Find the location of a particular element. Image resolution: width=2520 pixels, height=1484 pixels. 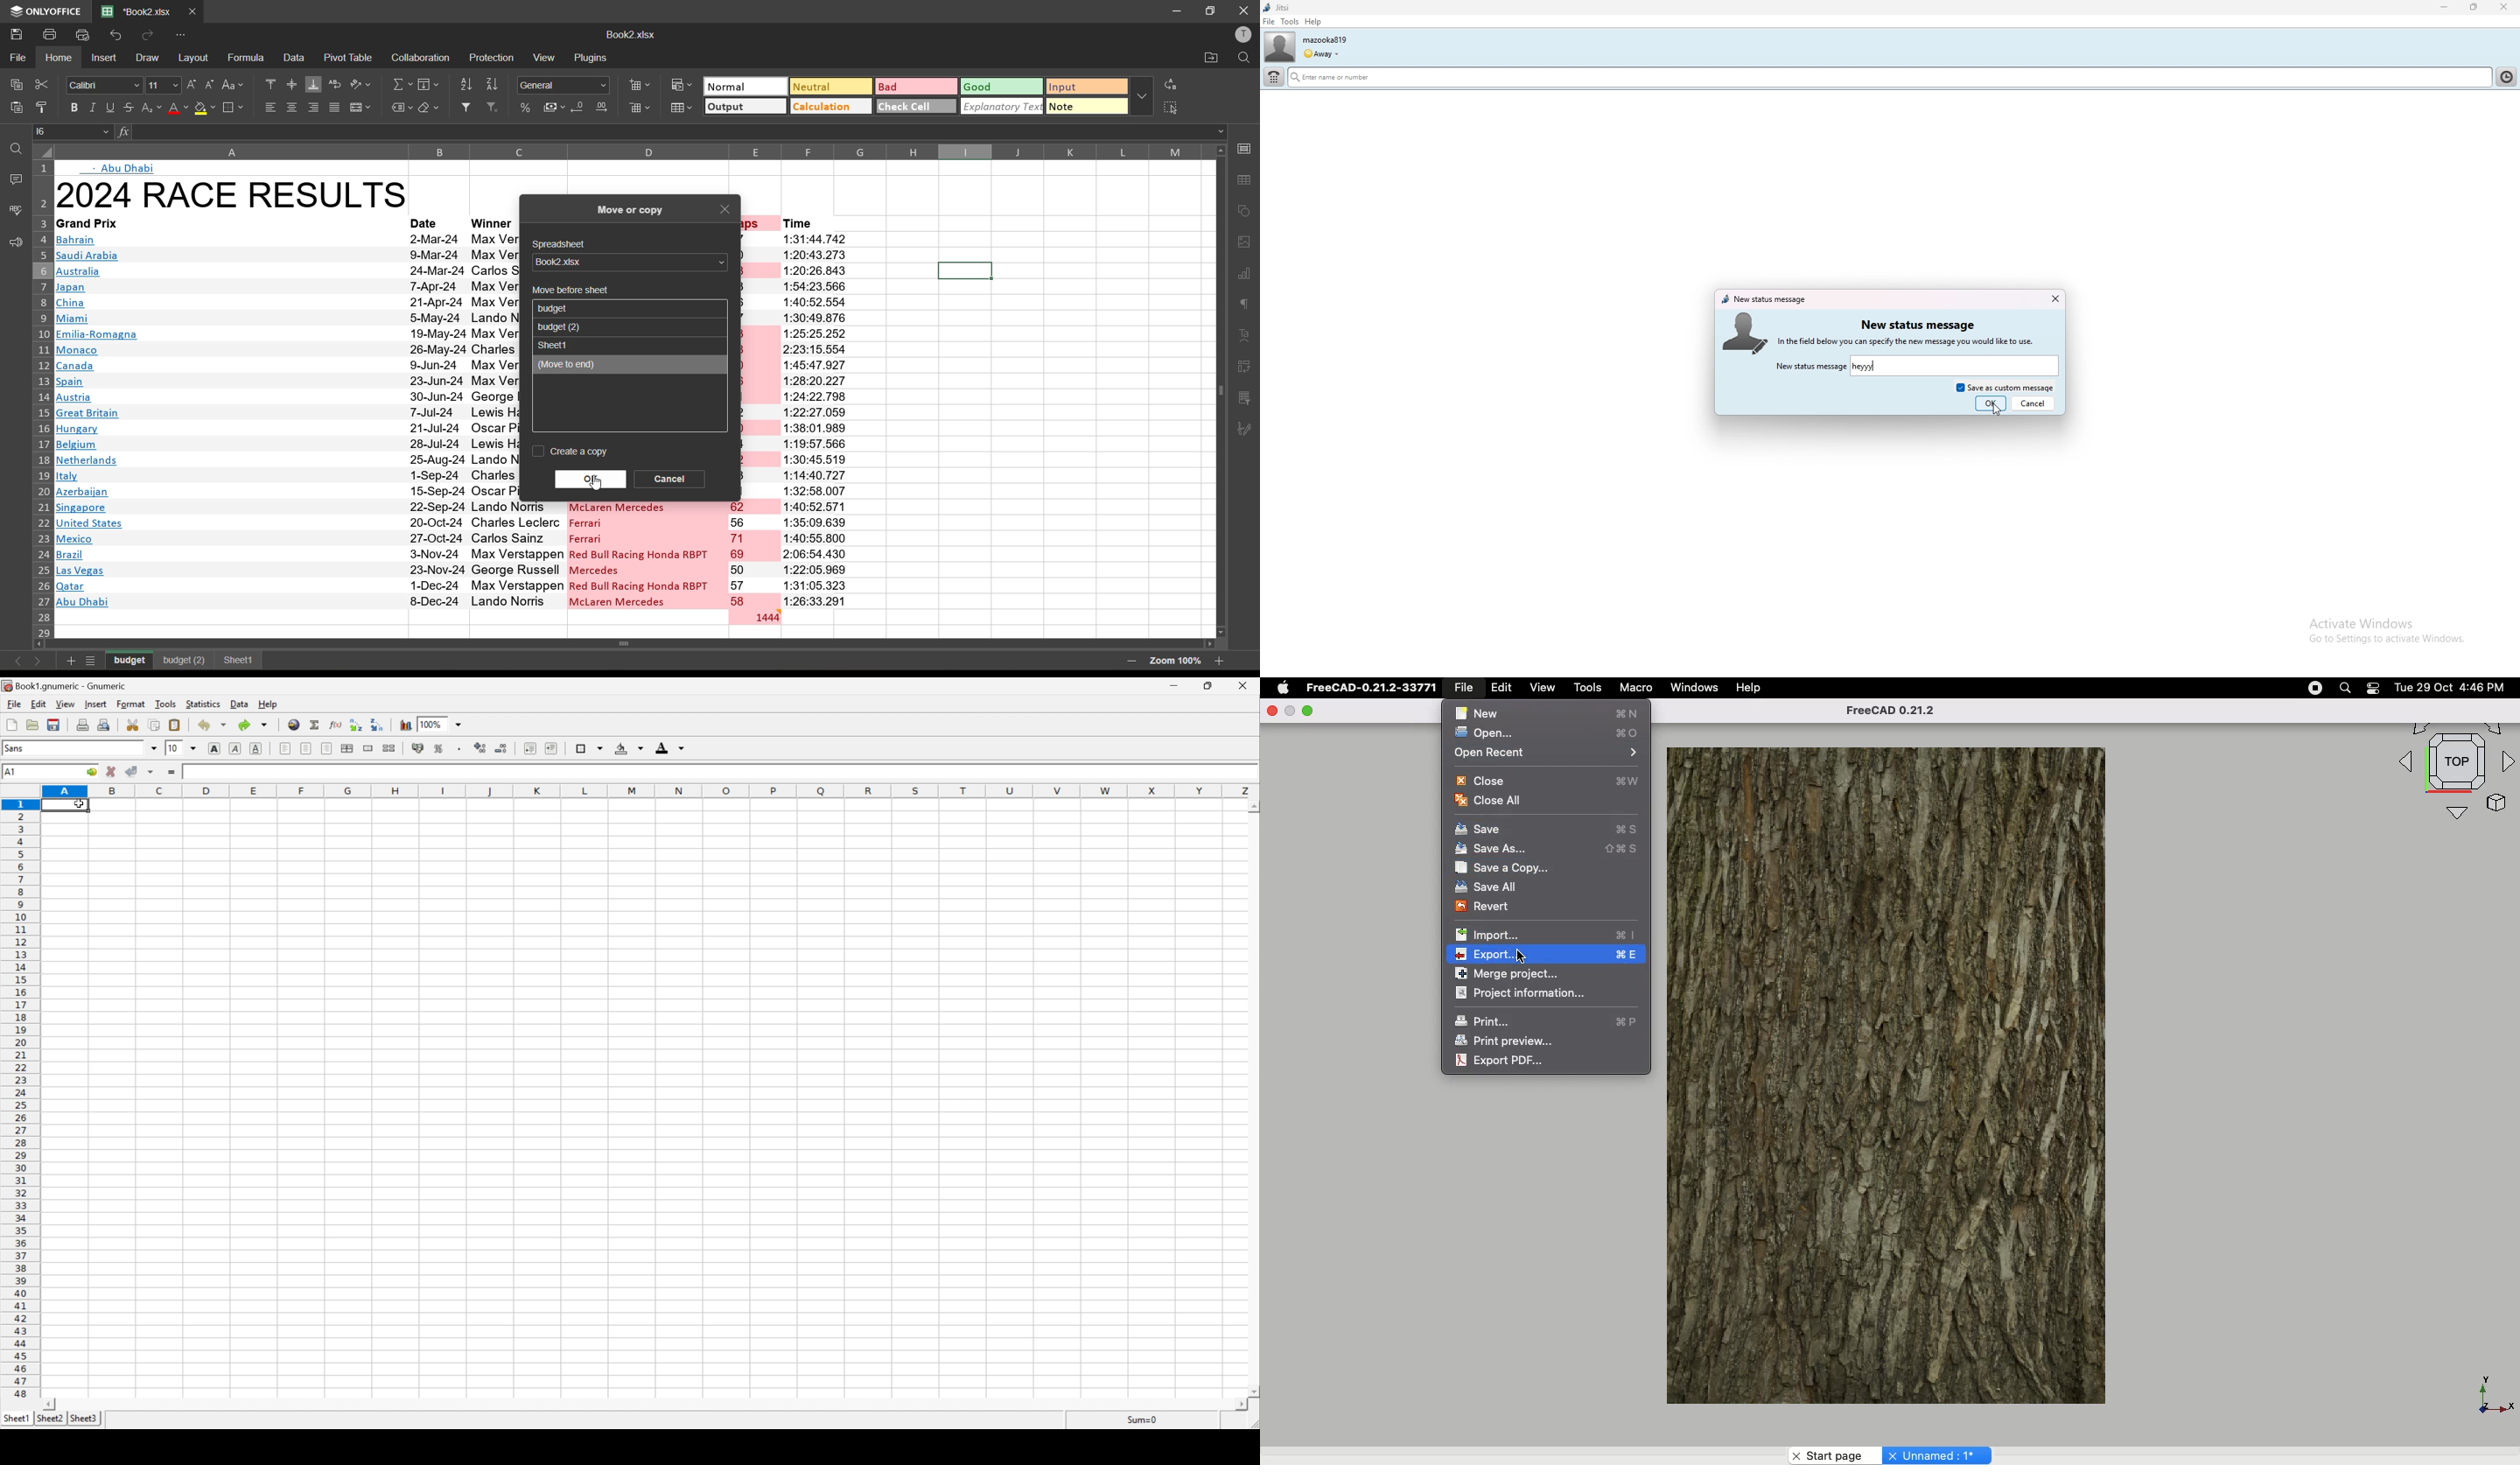

table is located at coordinates (1248, 180).